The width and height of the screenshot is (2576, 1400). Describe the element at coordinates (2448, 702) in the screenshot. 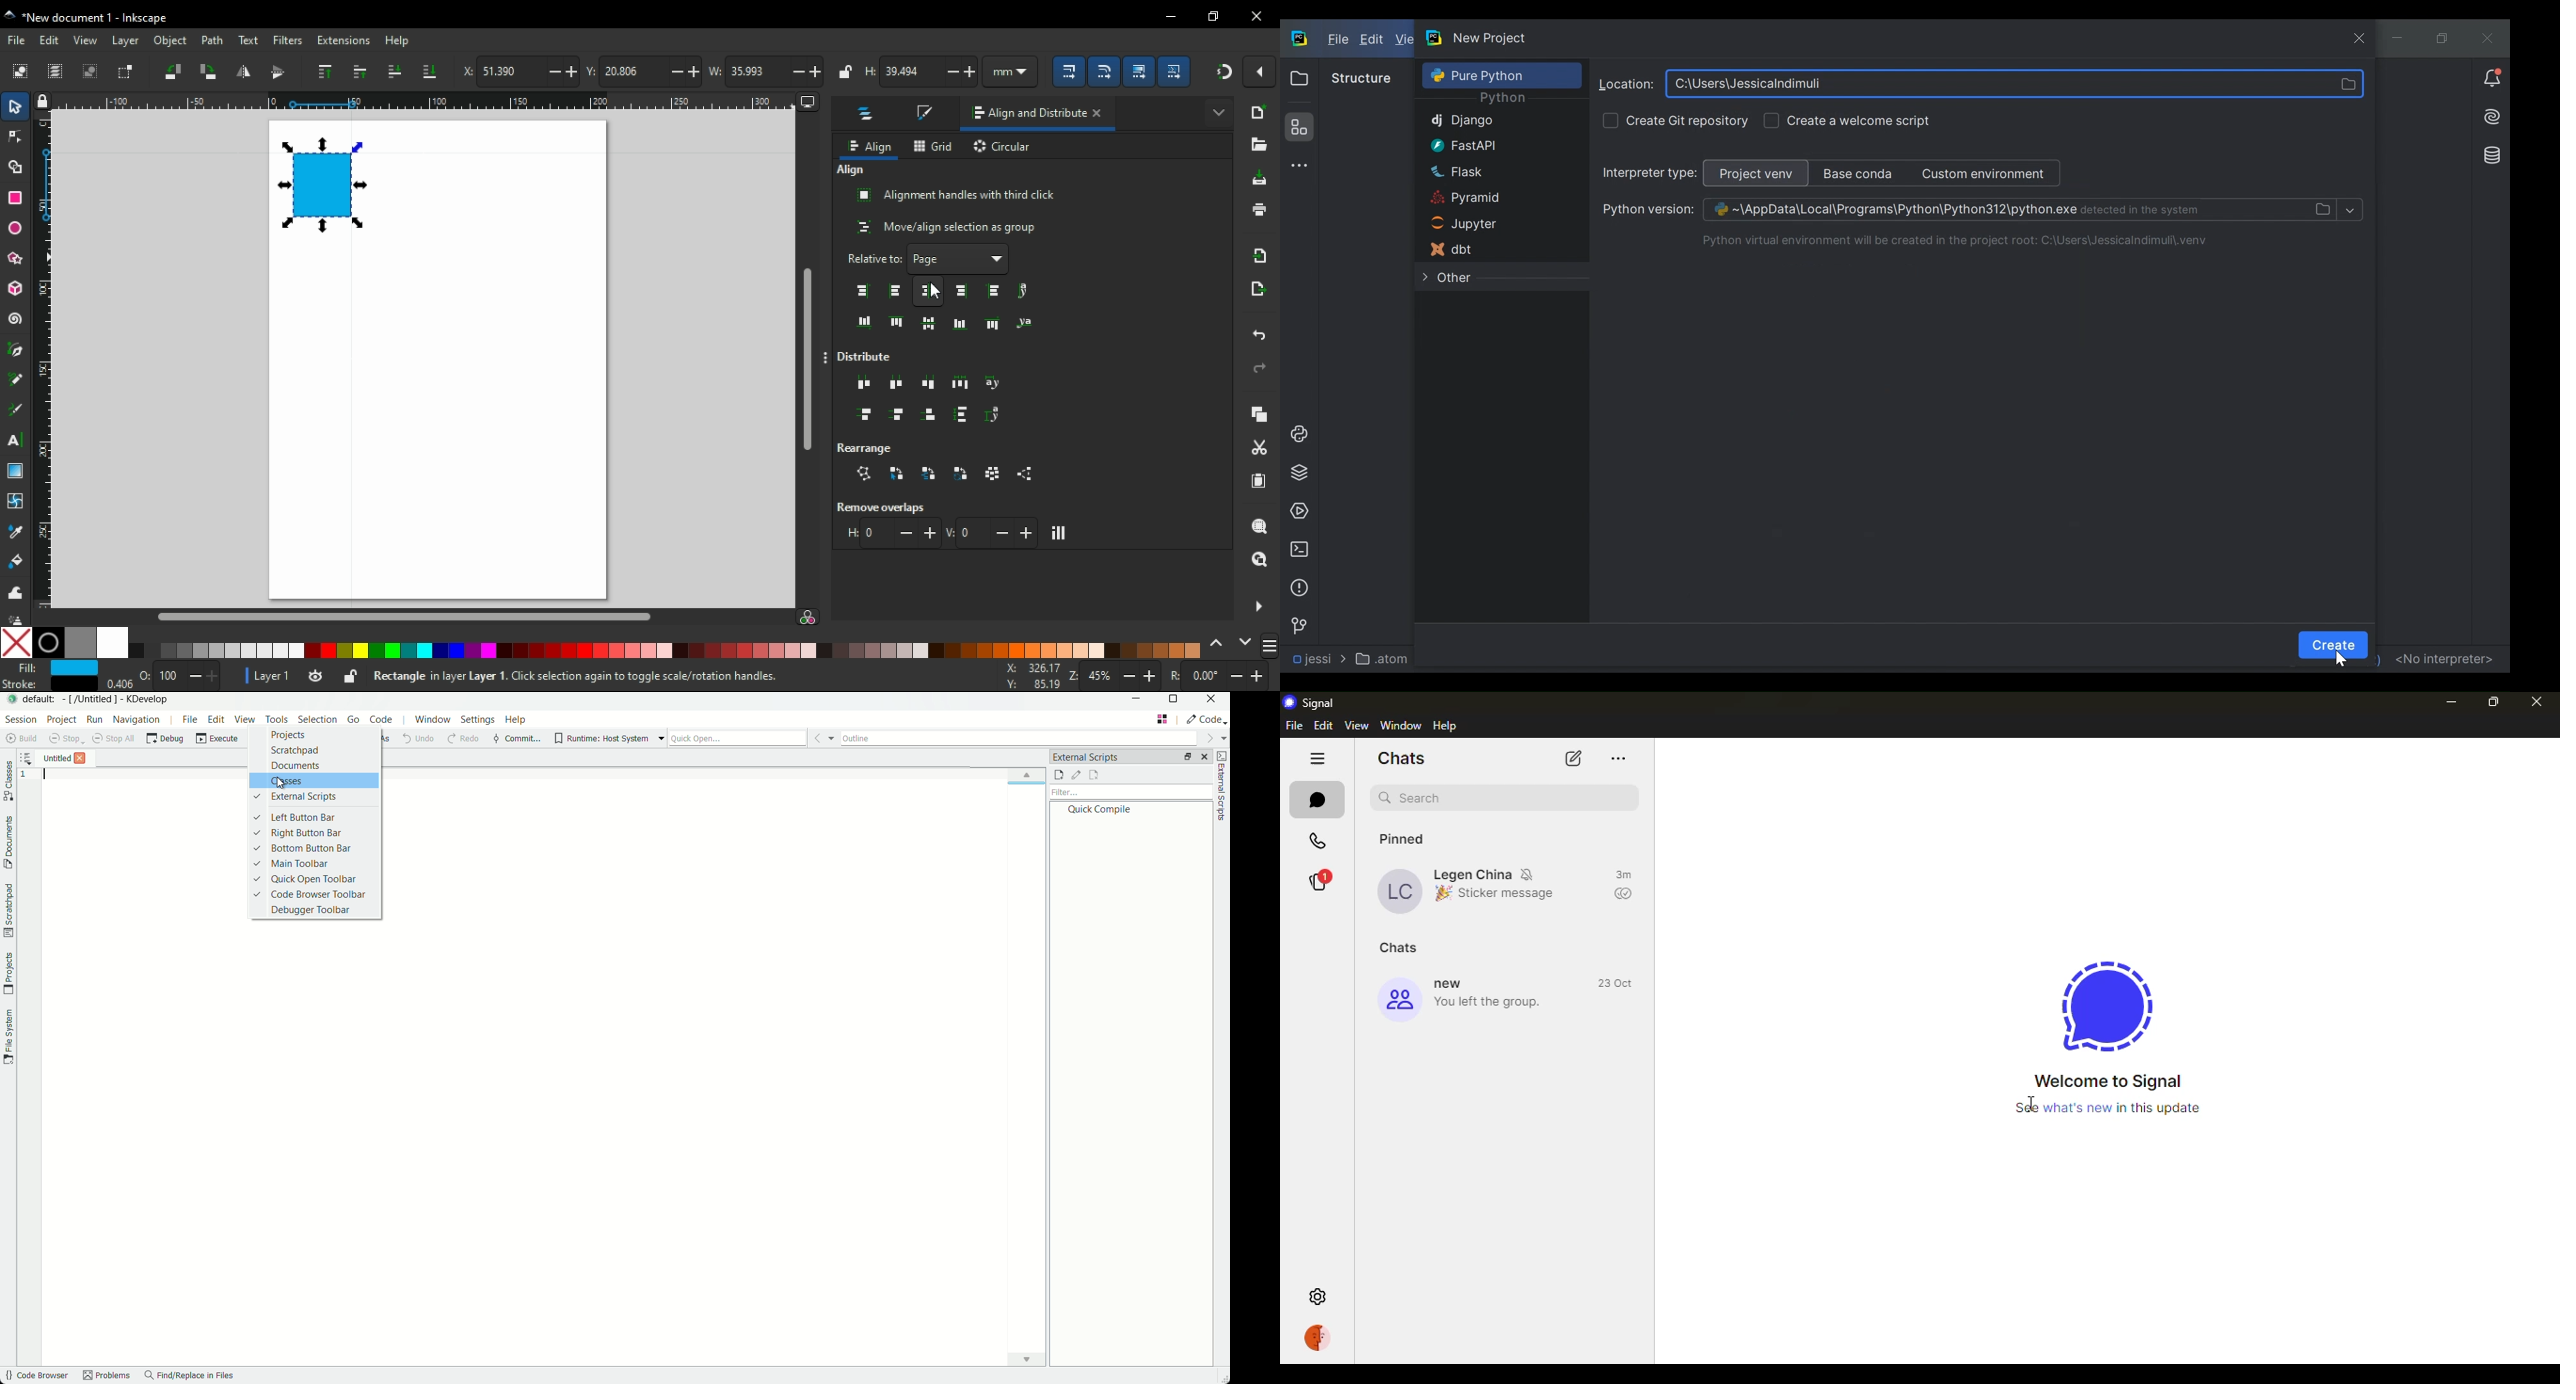

I see `minimize` at that location.